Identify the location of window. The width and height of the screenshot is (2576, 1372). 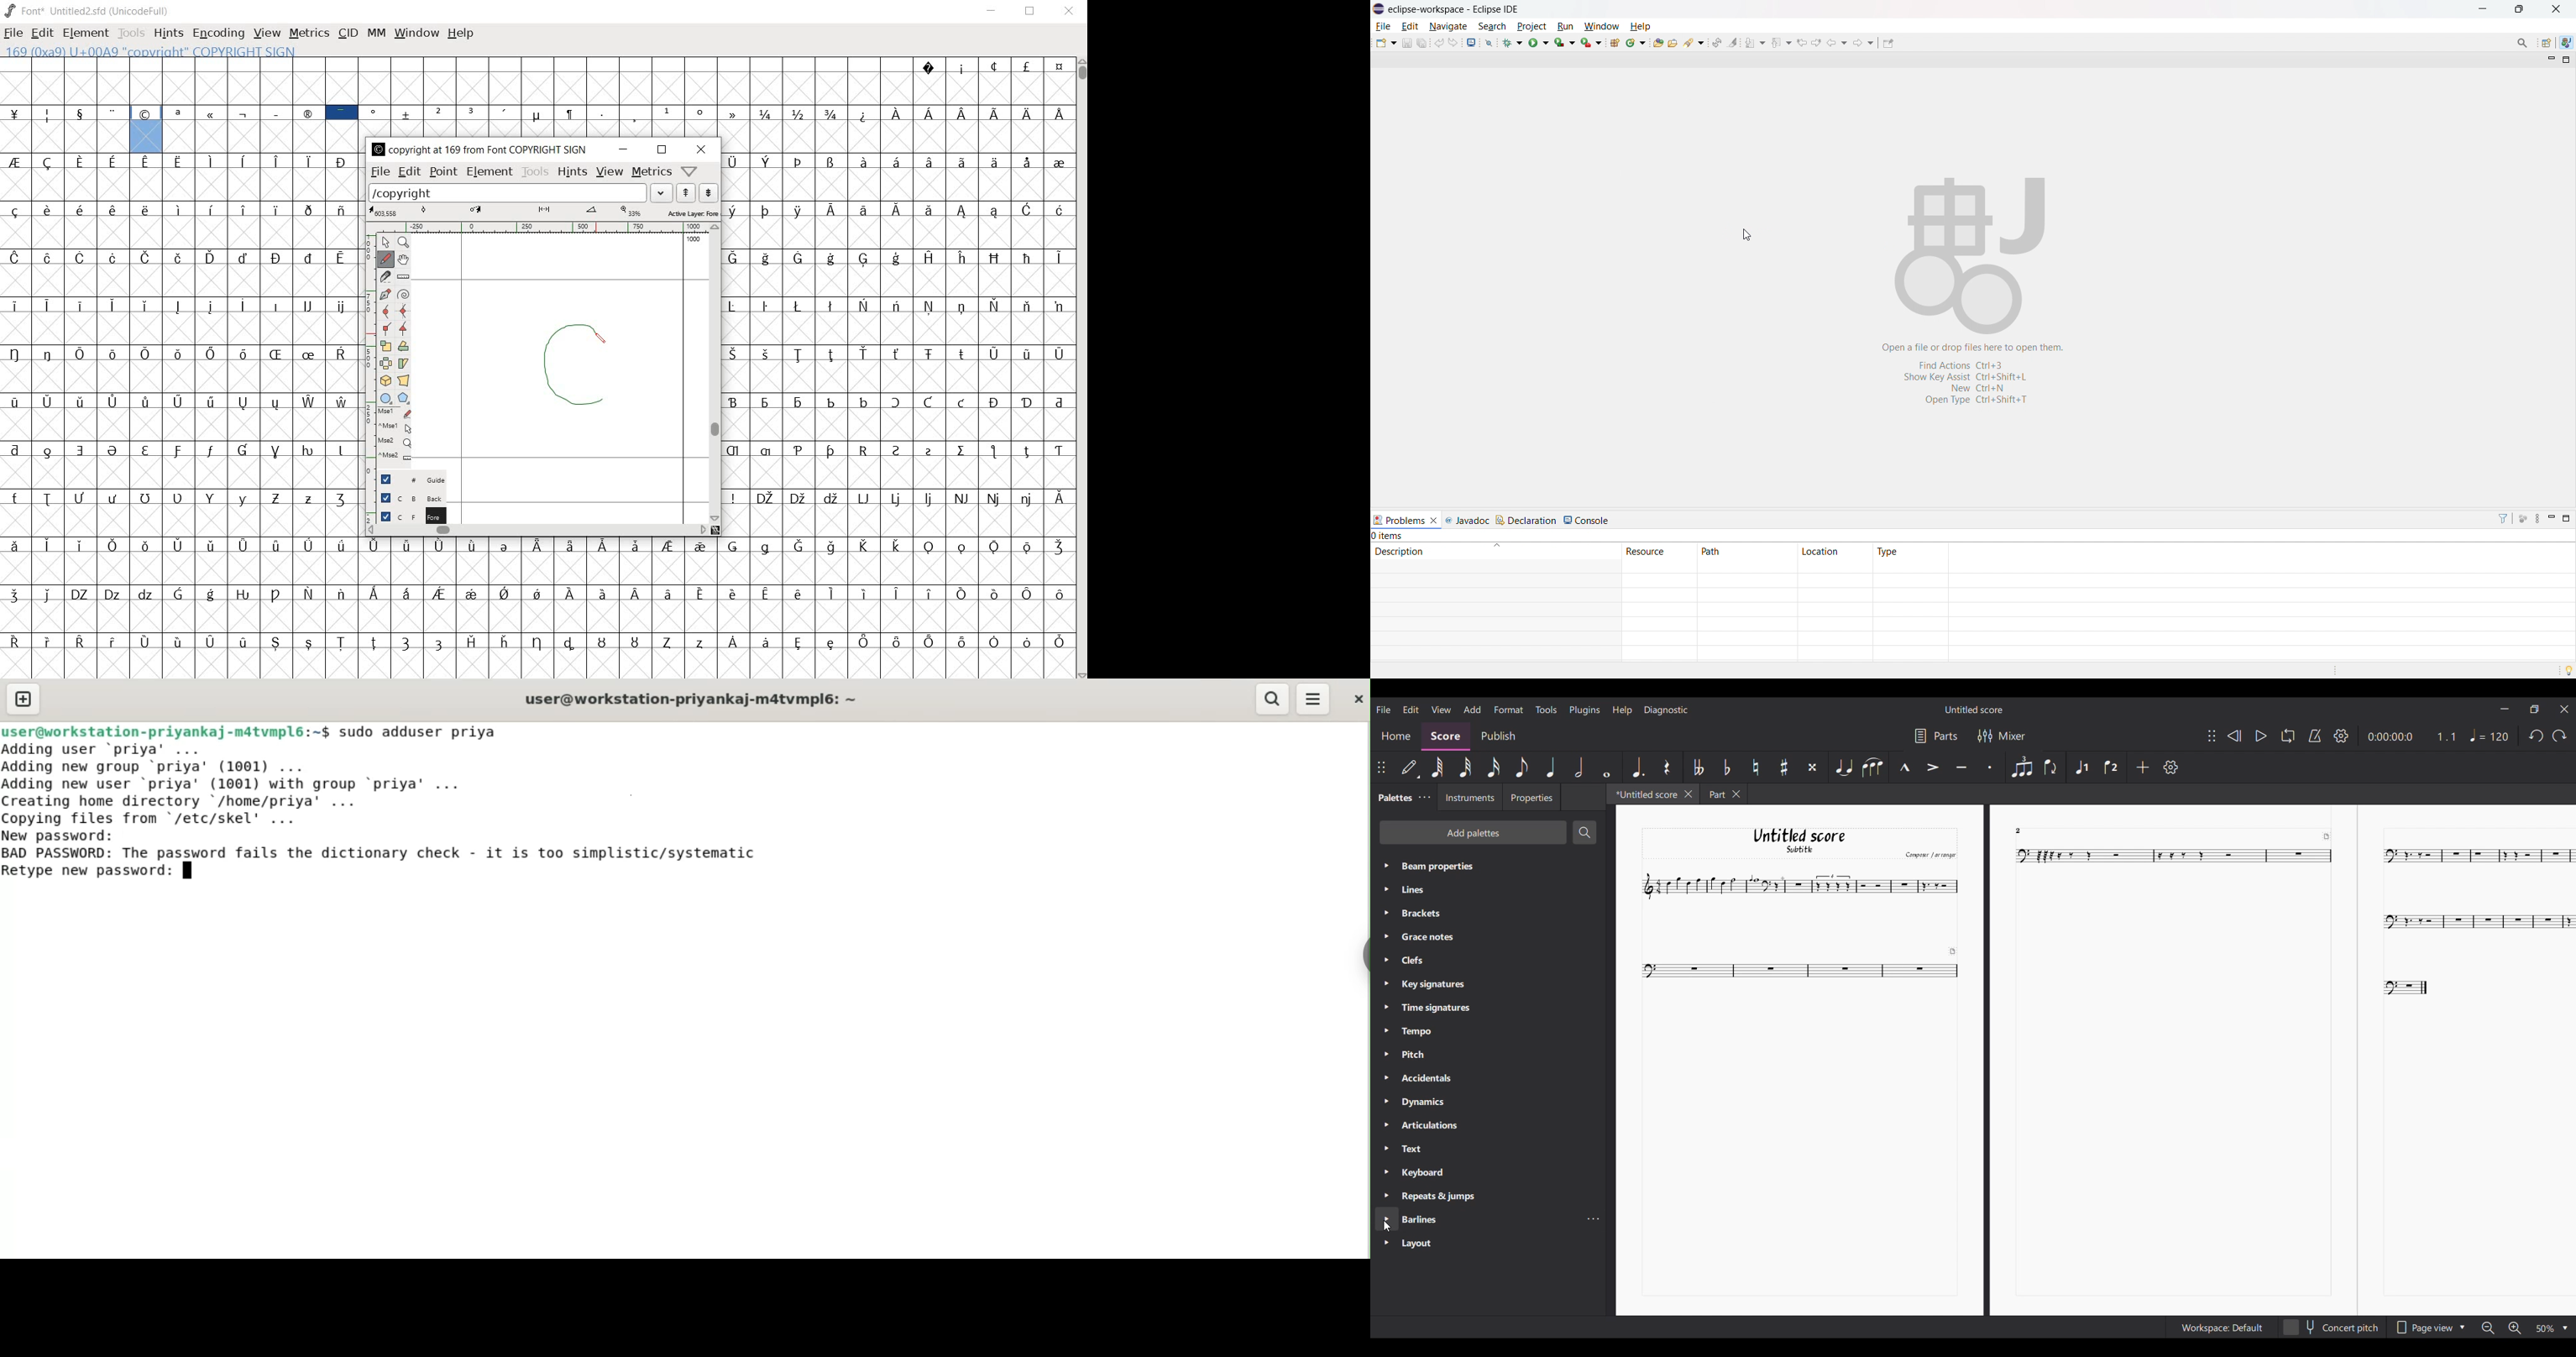
(415, 33).